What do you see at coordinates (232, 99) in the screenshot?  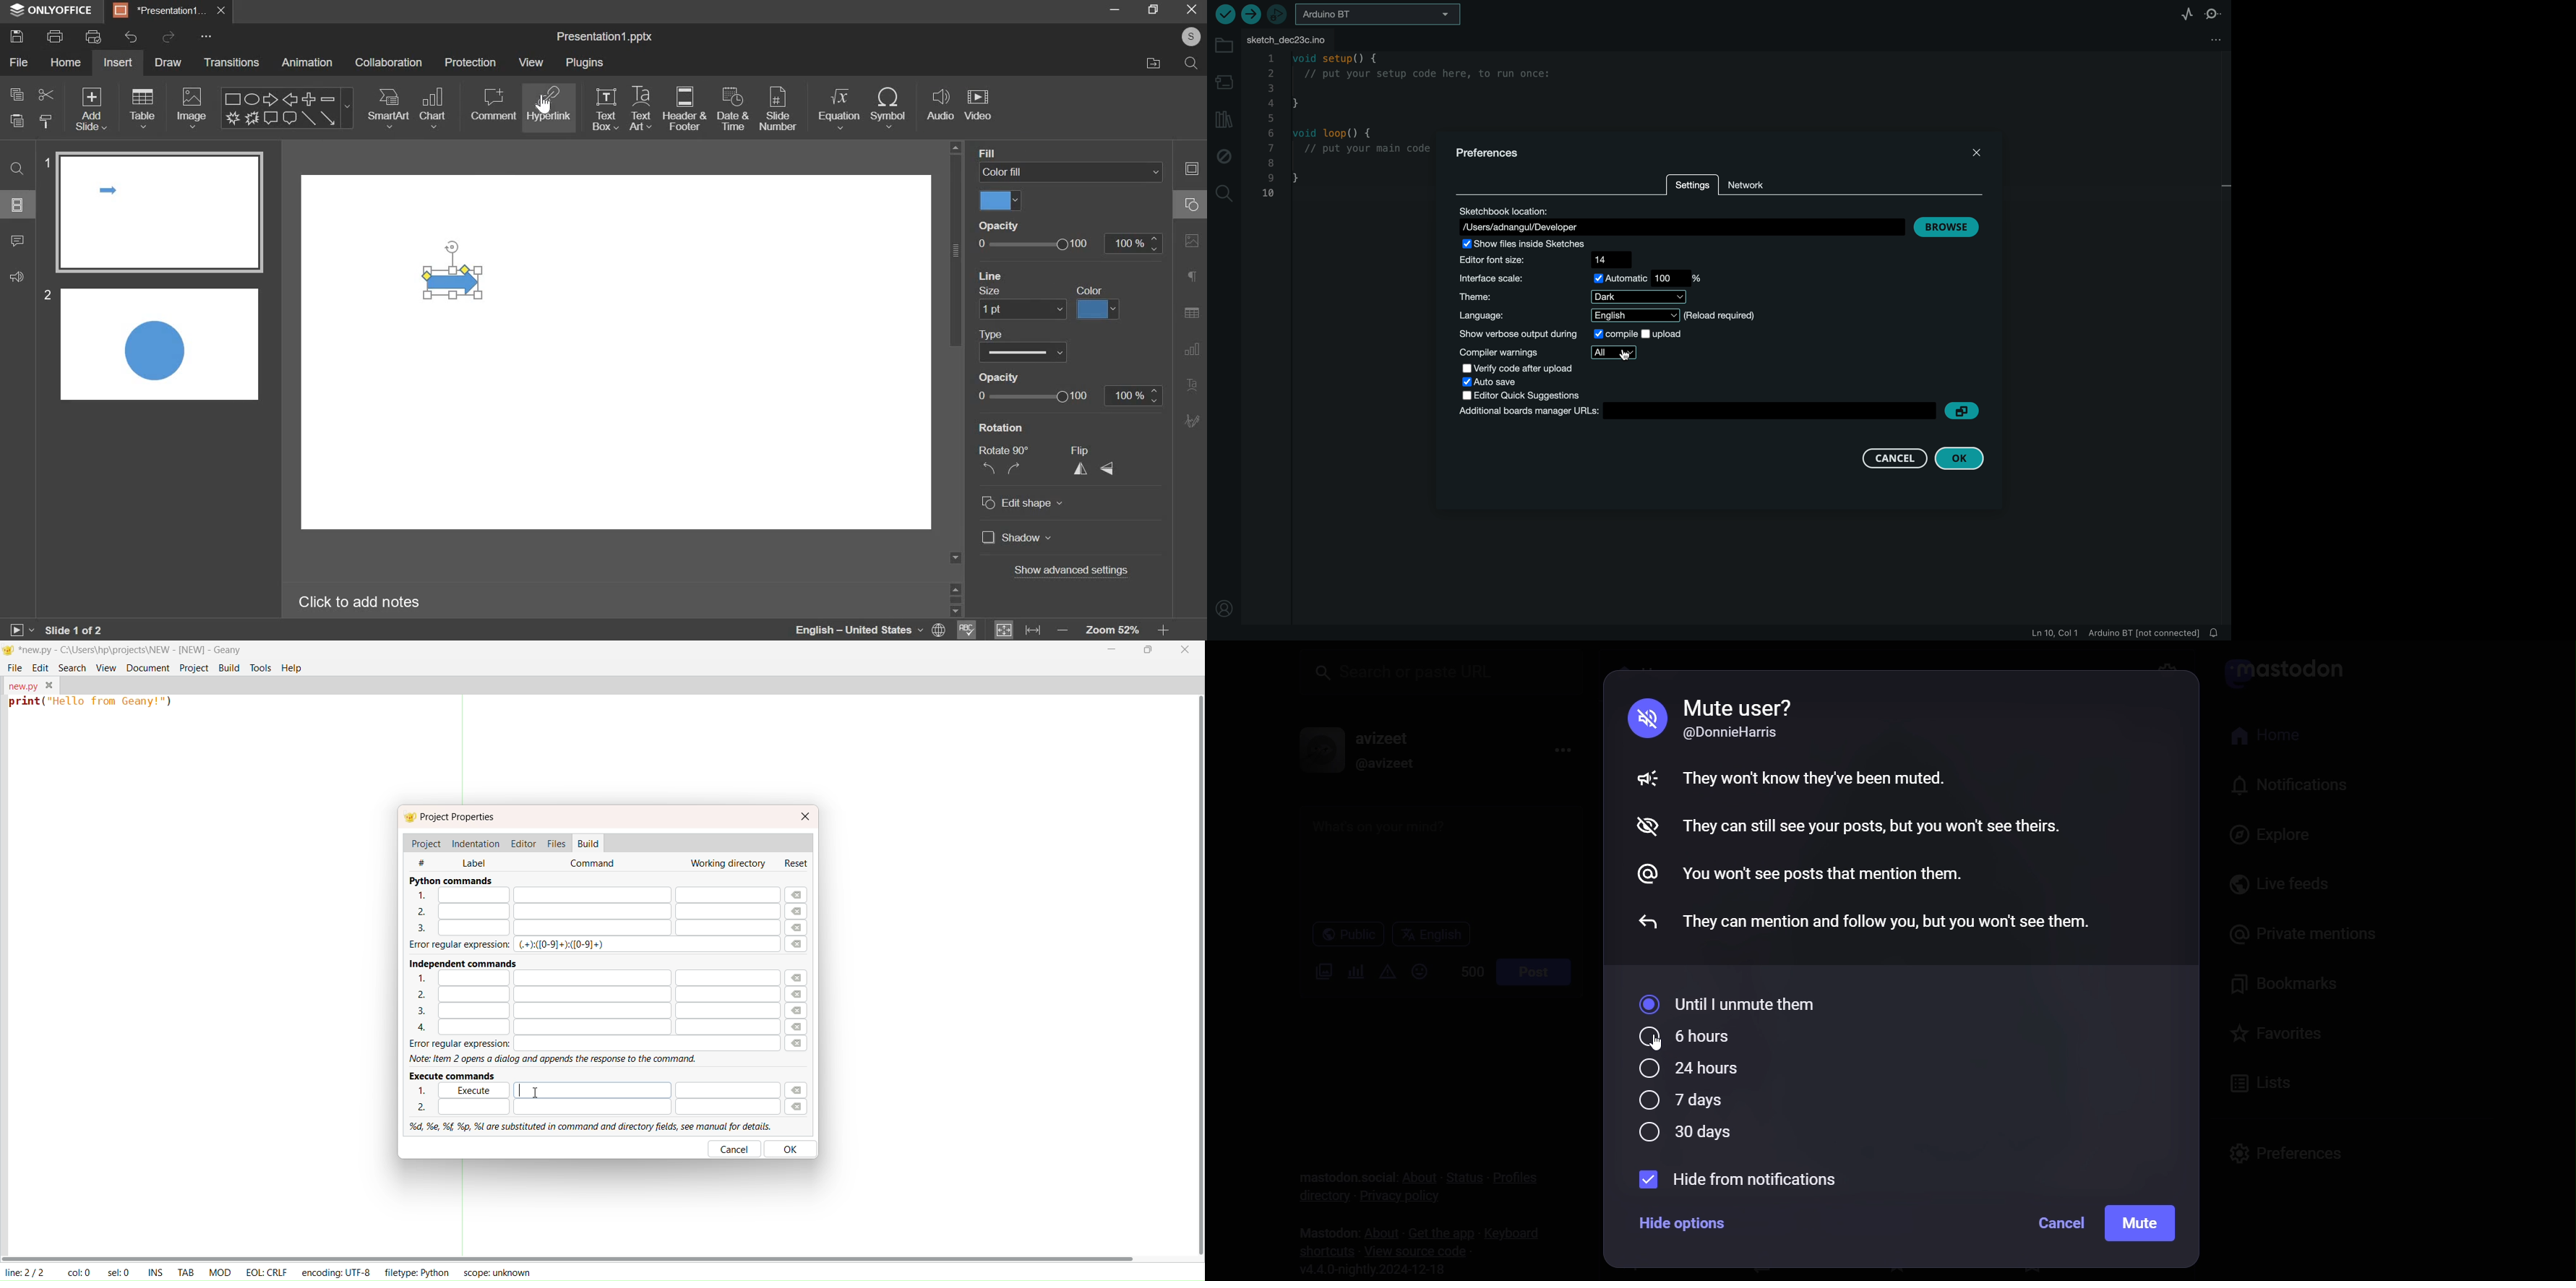 I see `Rectangle` at bounding box center [232, 99].